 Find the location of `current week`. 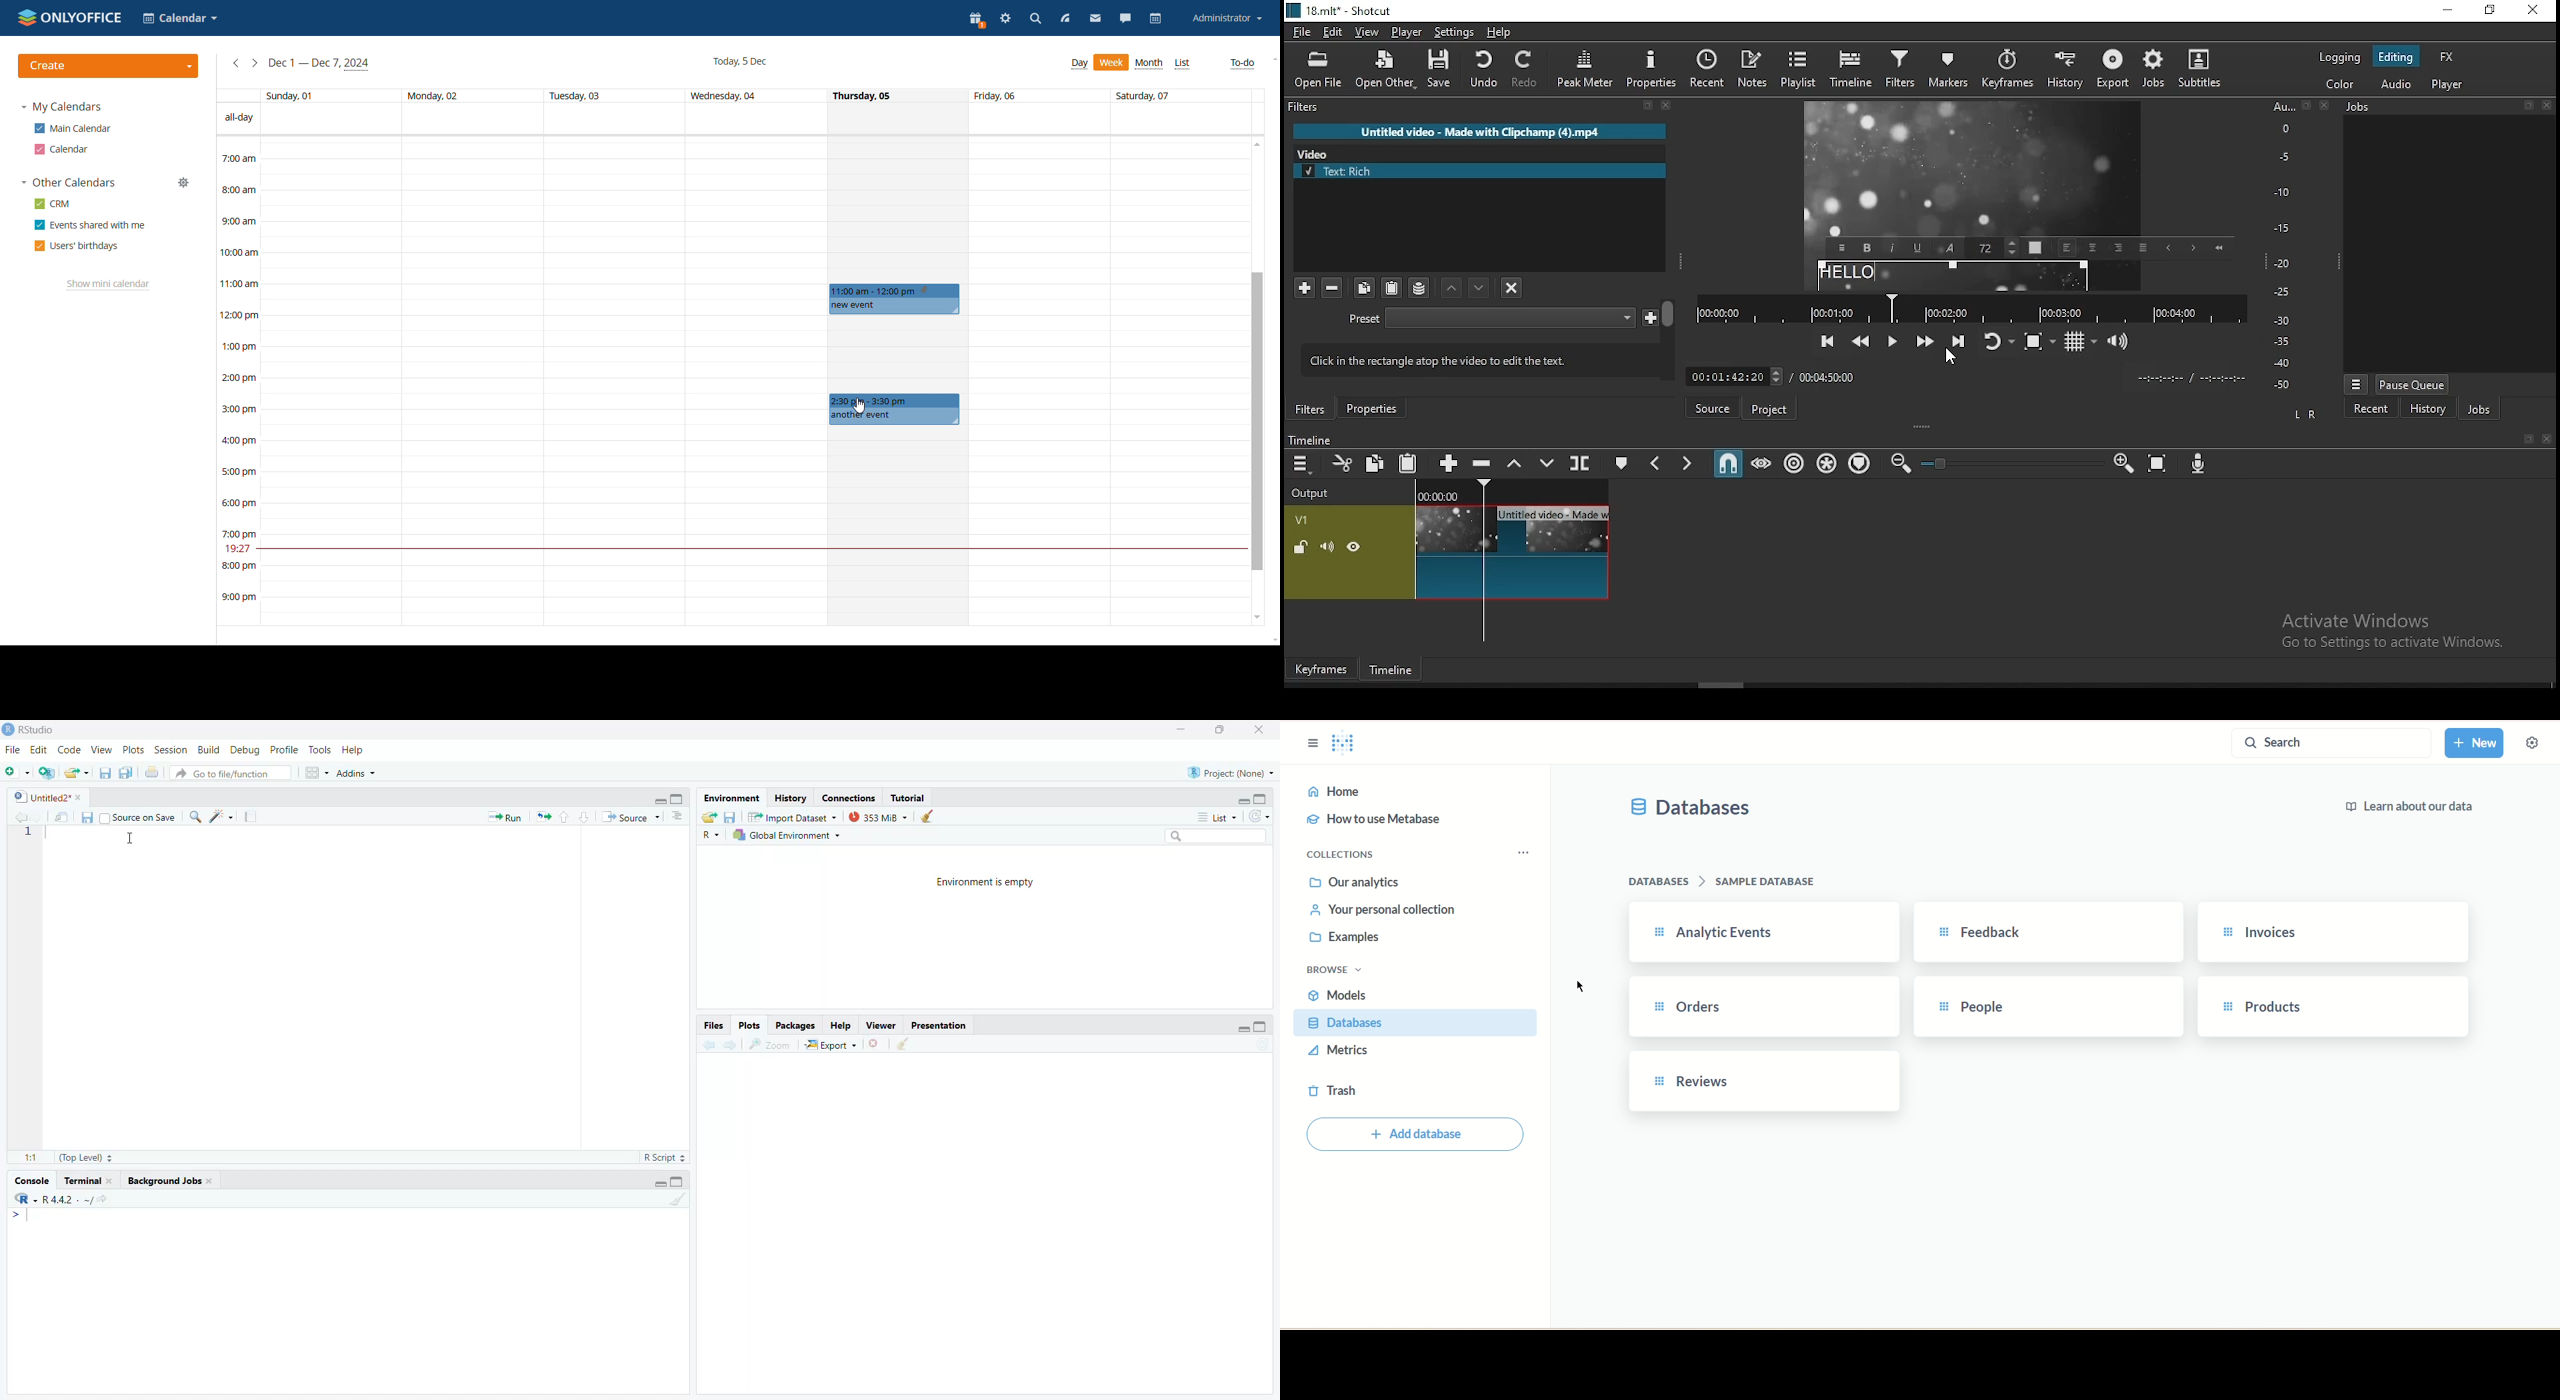

current week is located at coordinates (319, 64).